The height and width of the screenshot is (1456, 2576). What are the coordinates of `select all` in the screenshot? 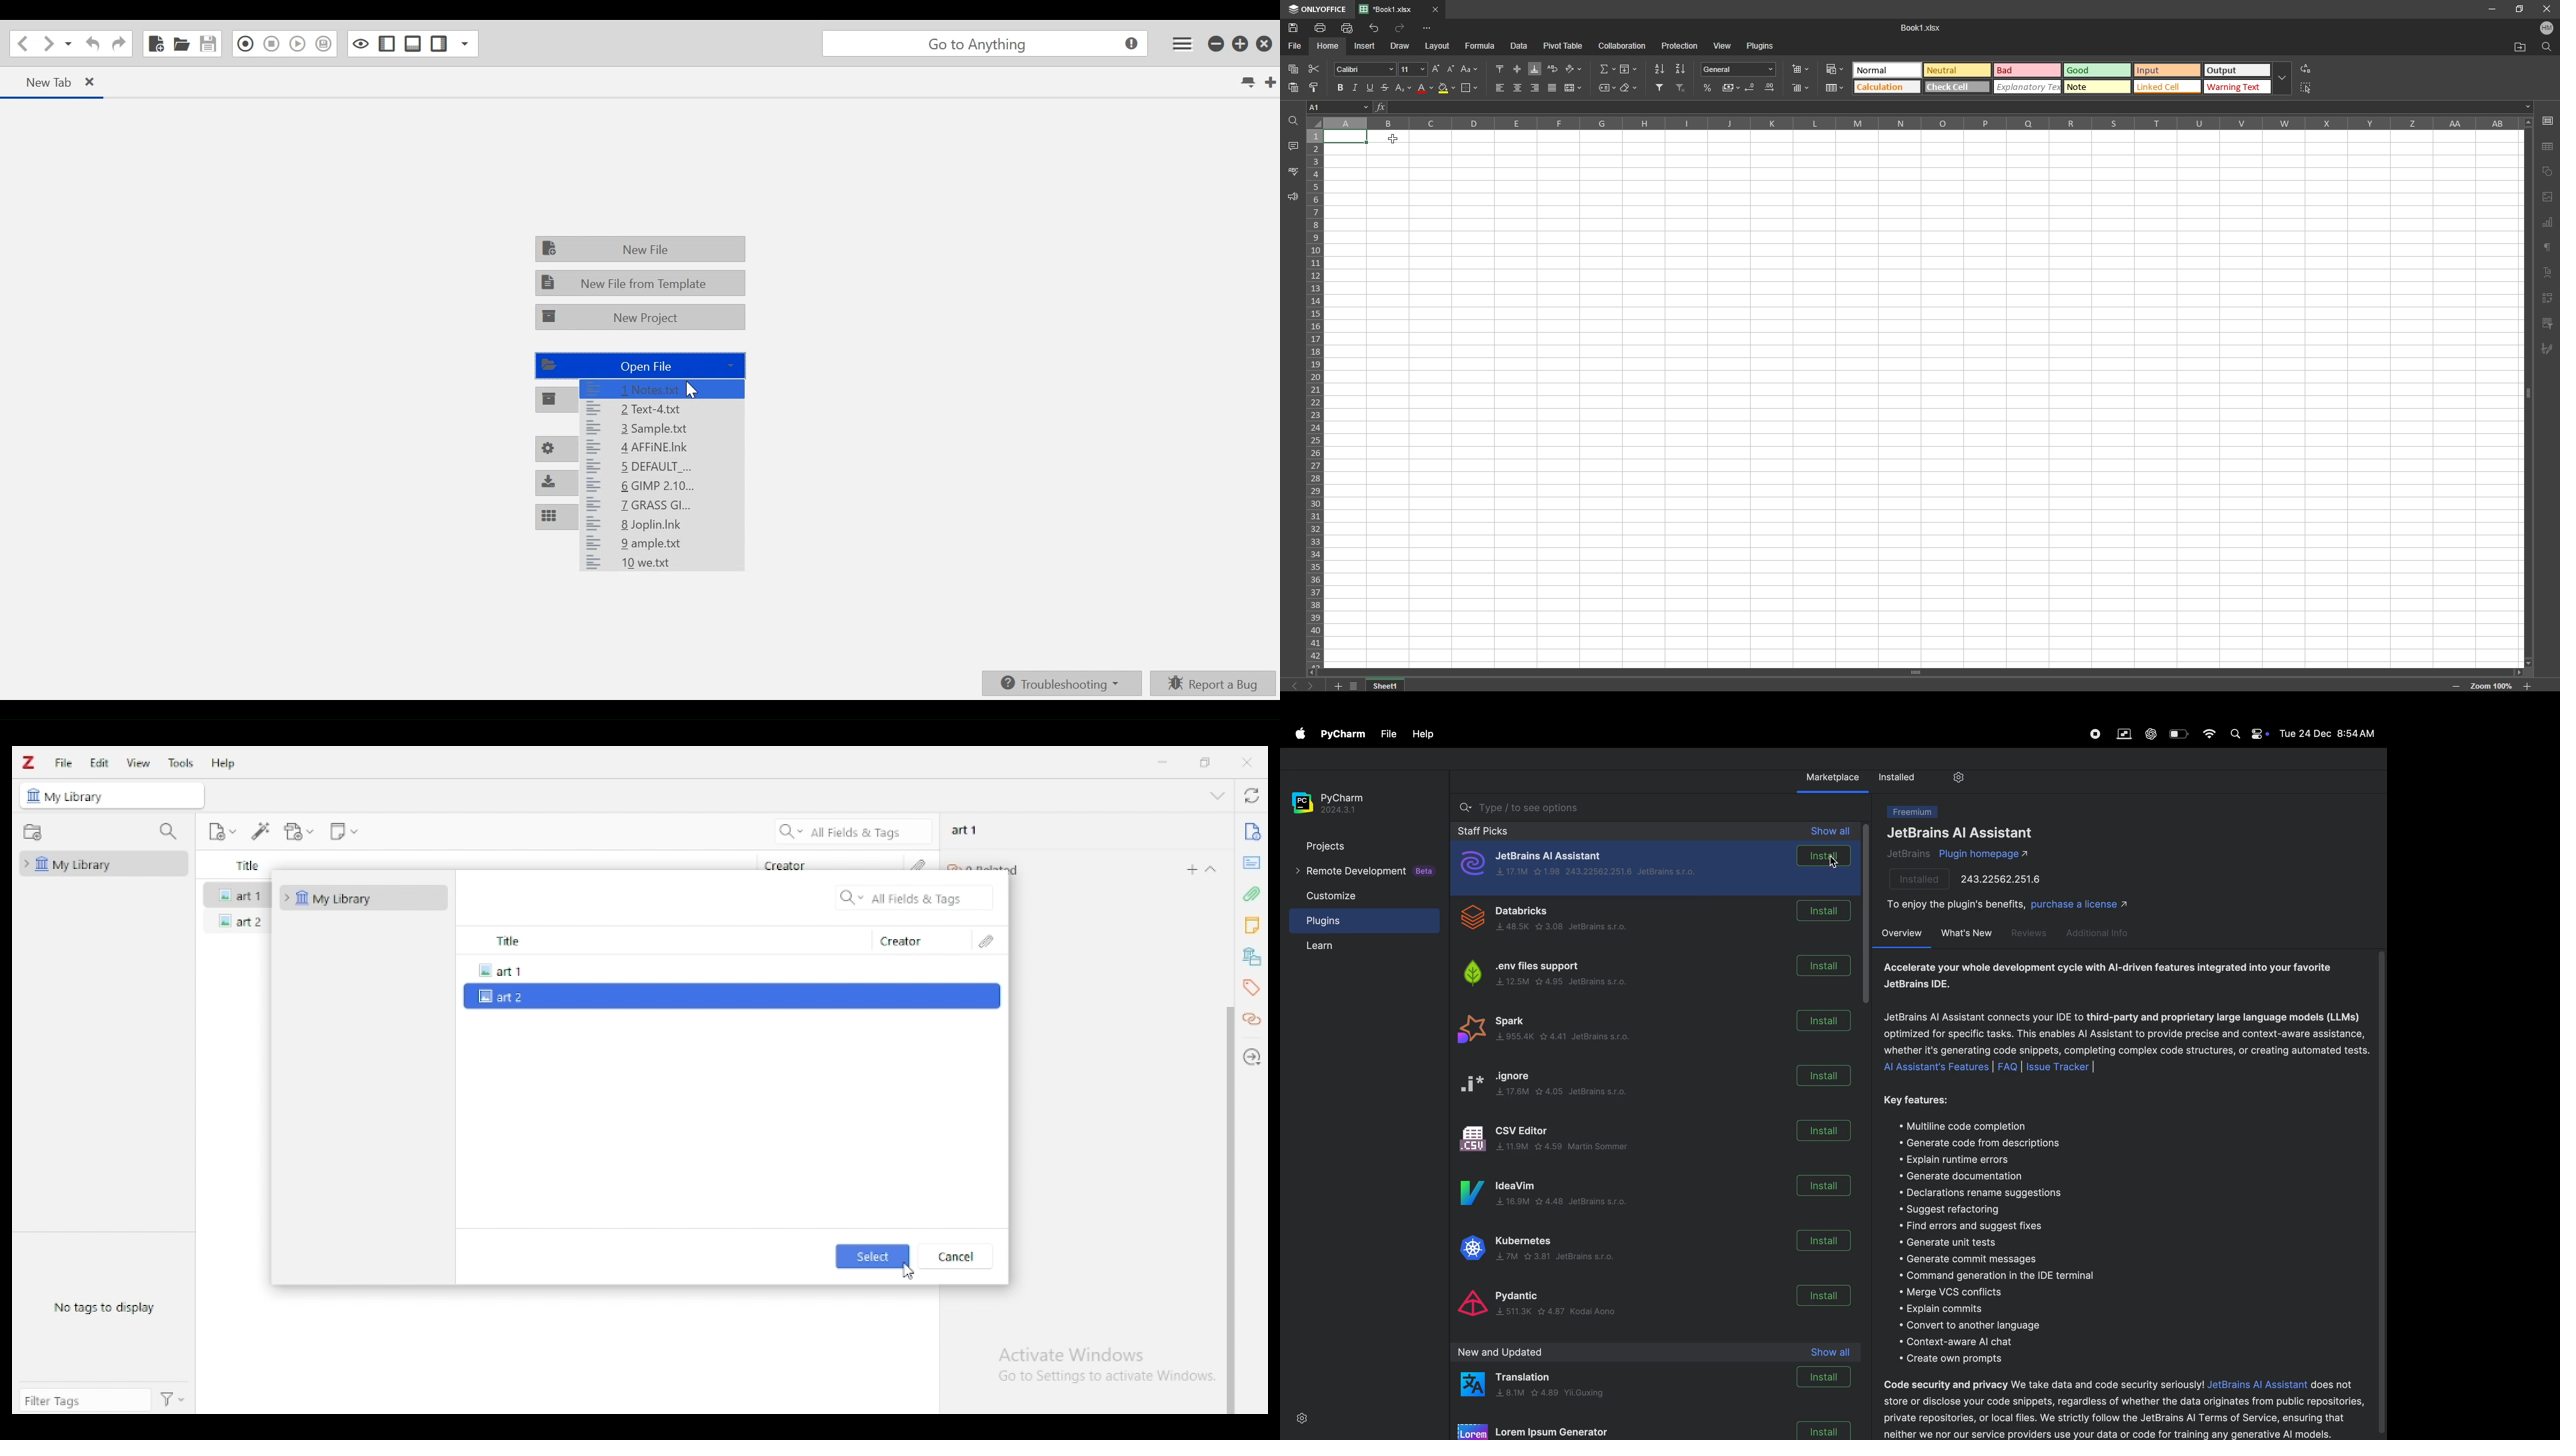 It's located at (2307, 88).